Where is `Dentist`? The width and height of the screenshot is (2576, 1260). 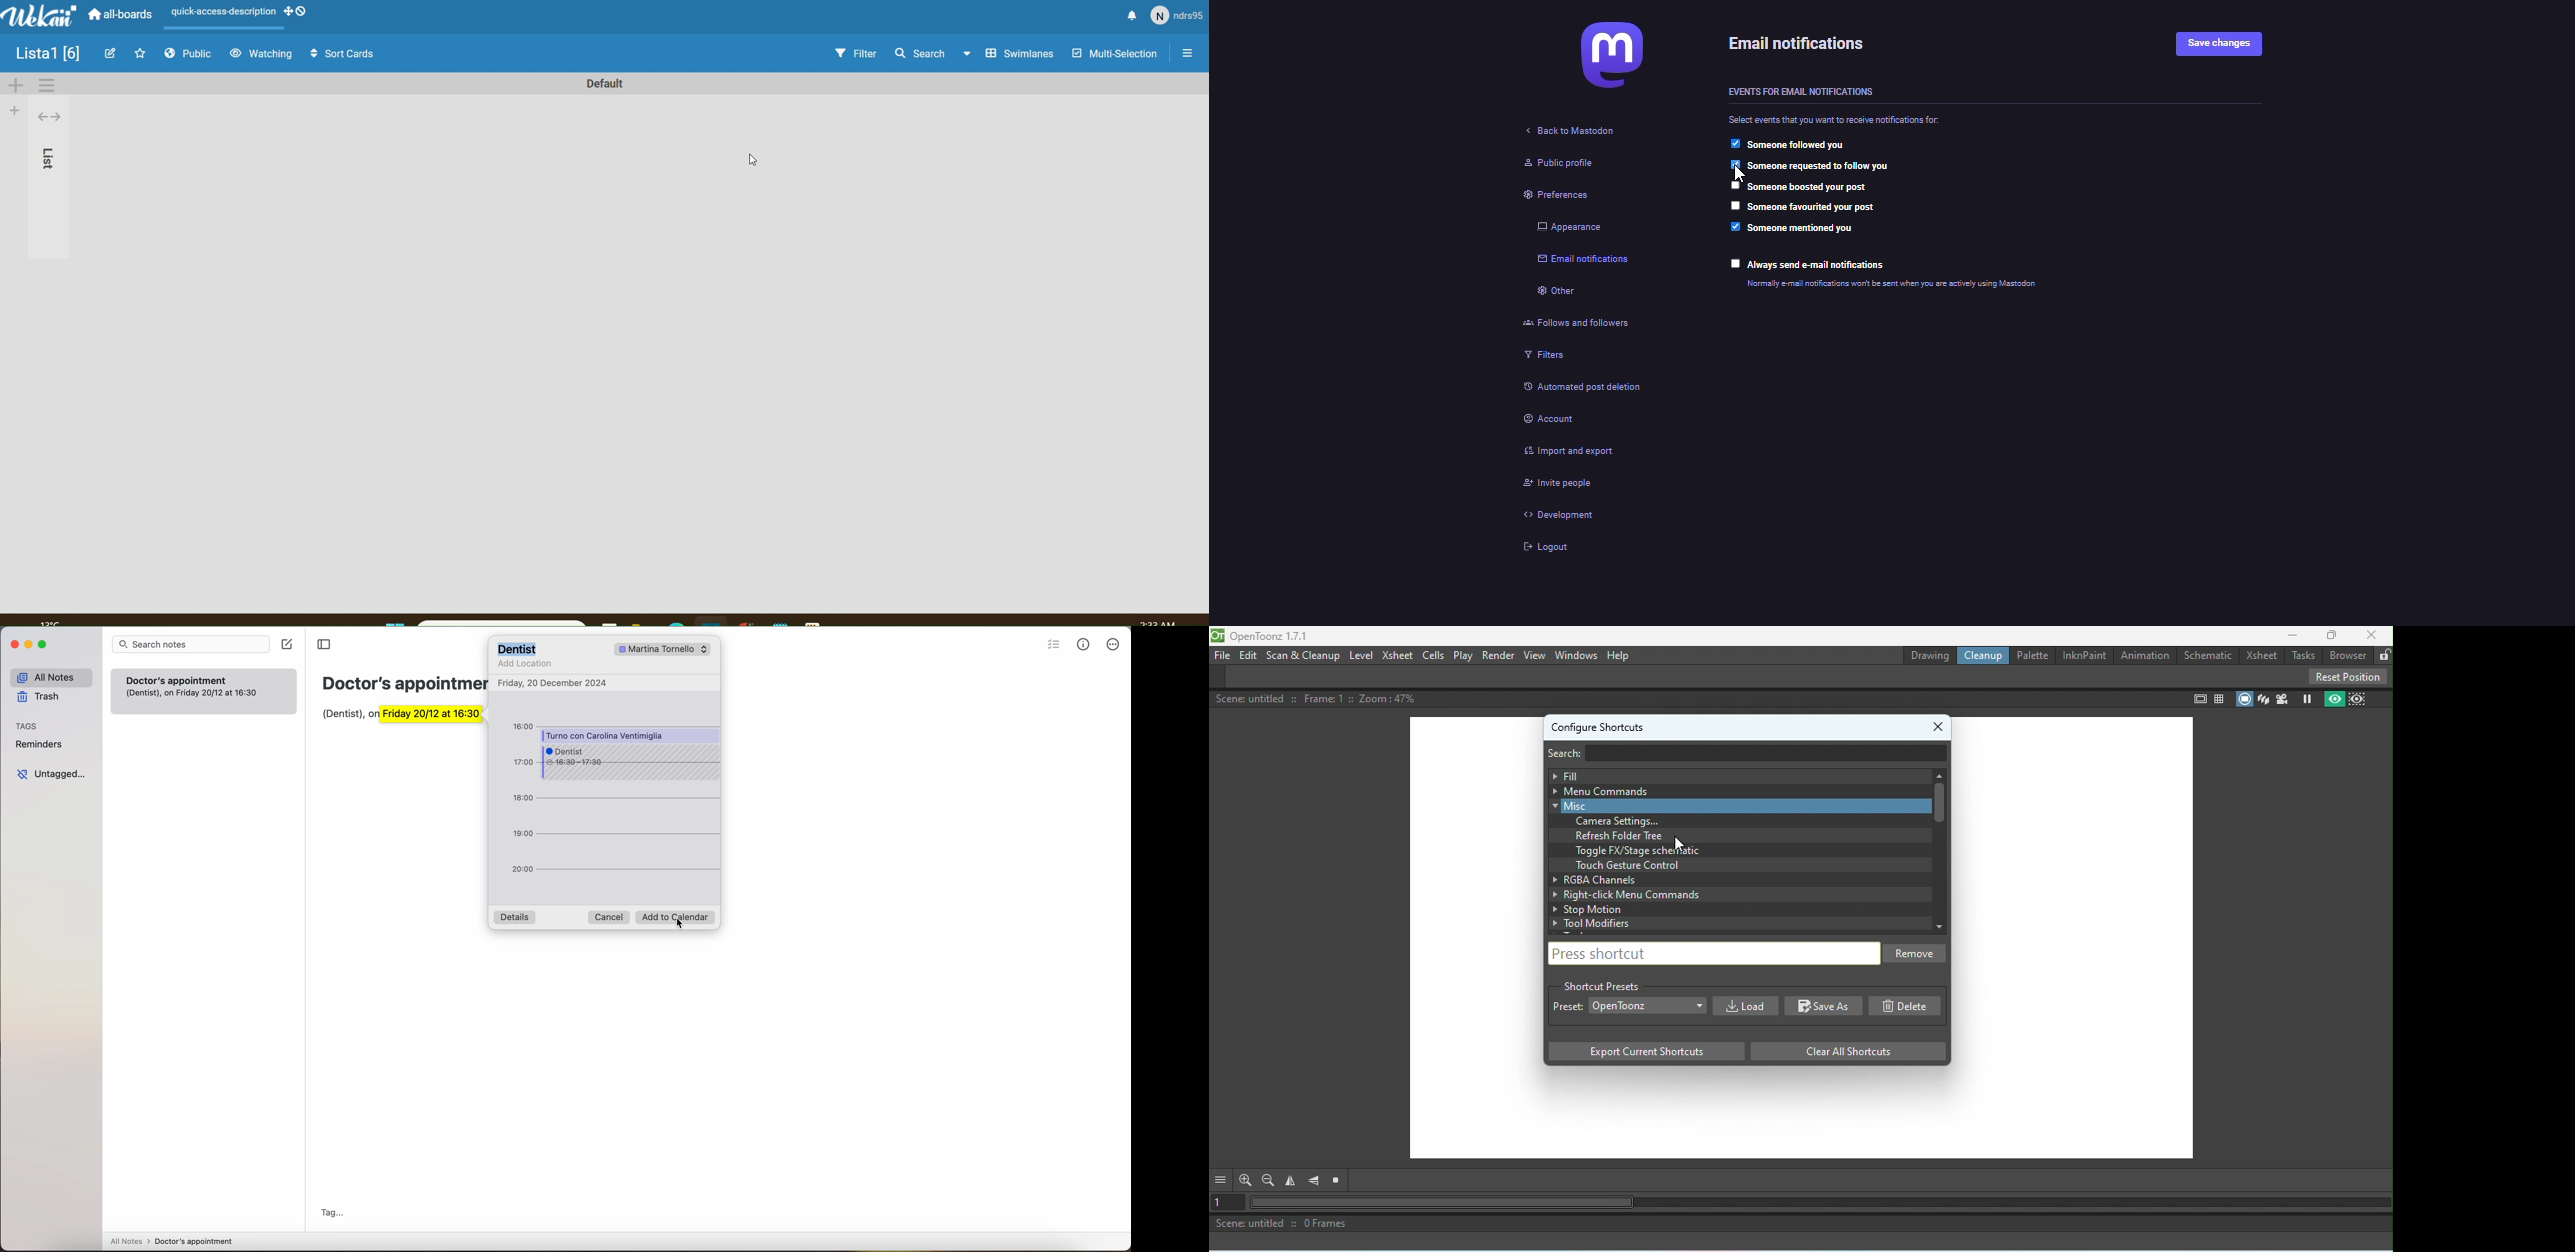
Dentist is located at coordinates (570, 749).